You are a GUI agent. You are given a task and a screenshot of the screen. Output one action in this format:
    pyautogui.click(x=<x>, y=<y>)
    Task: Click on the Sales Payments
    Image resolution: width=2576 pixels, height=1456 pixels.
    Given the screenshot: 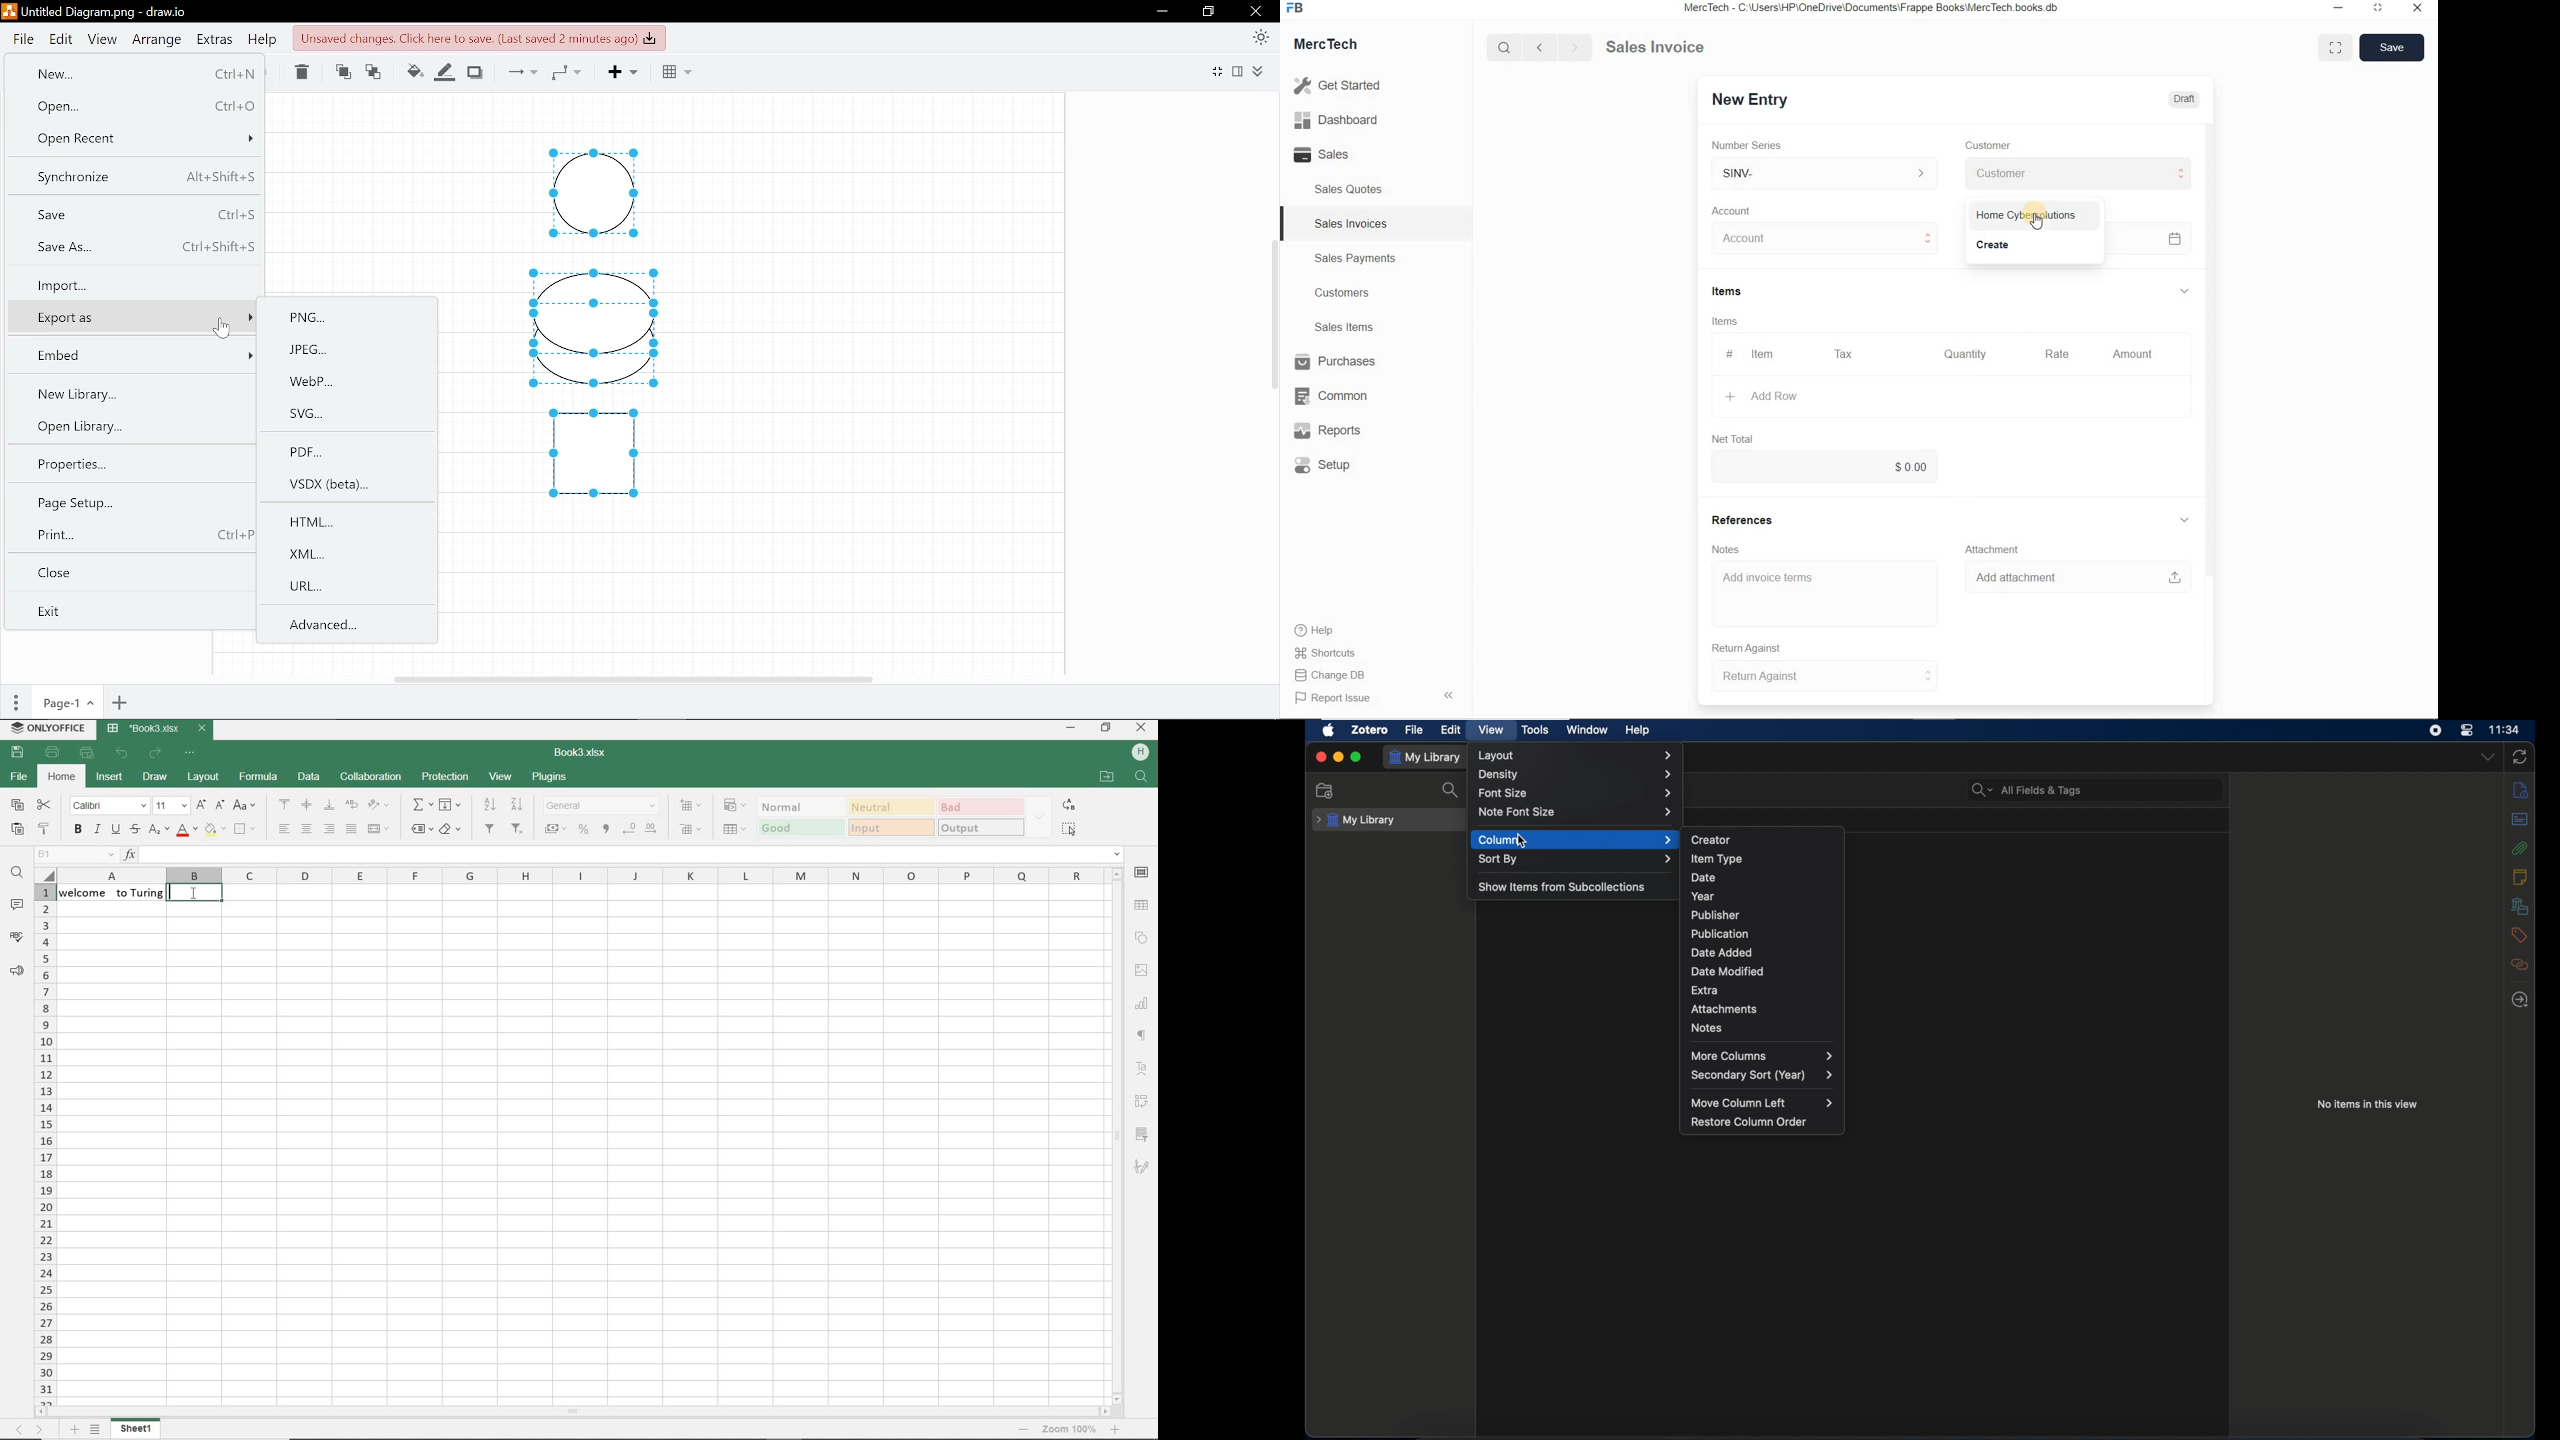 What is the action you would take?
    pyautogui.click(x=1353, y=259)
    